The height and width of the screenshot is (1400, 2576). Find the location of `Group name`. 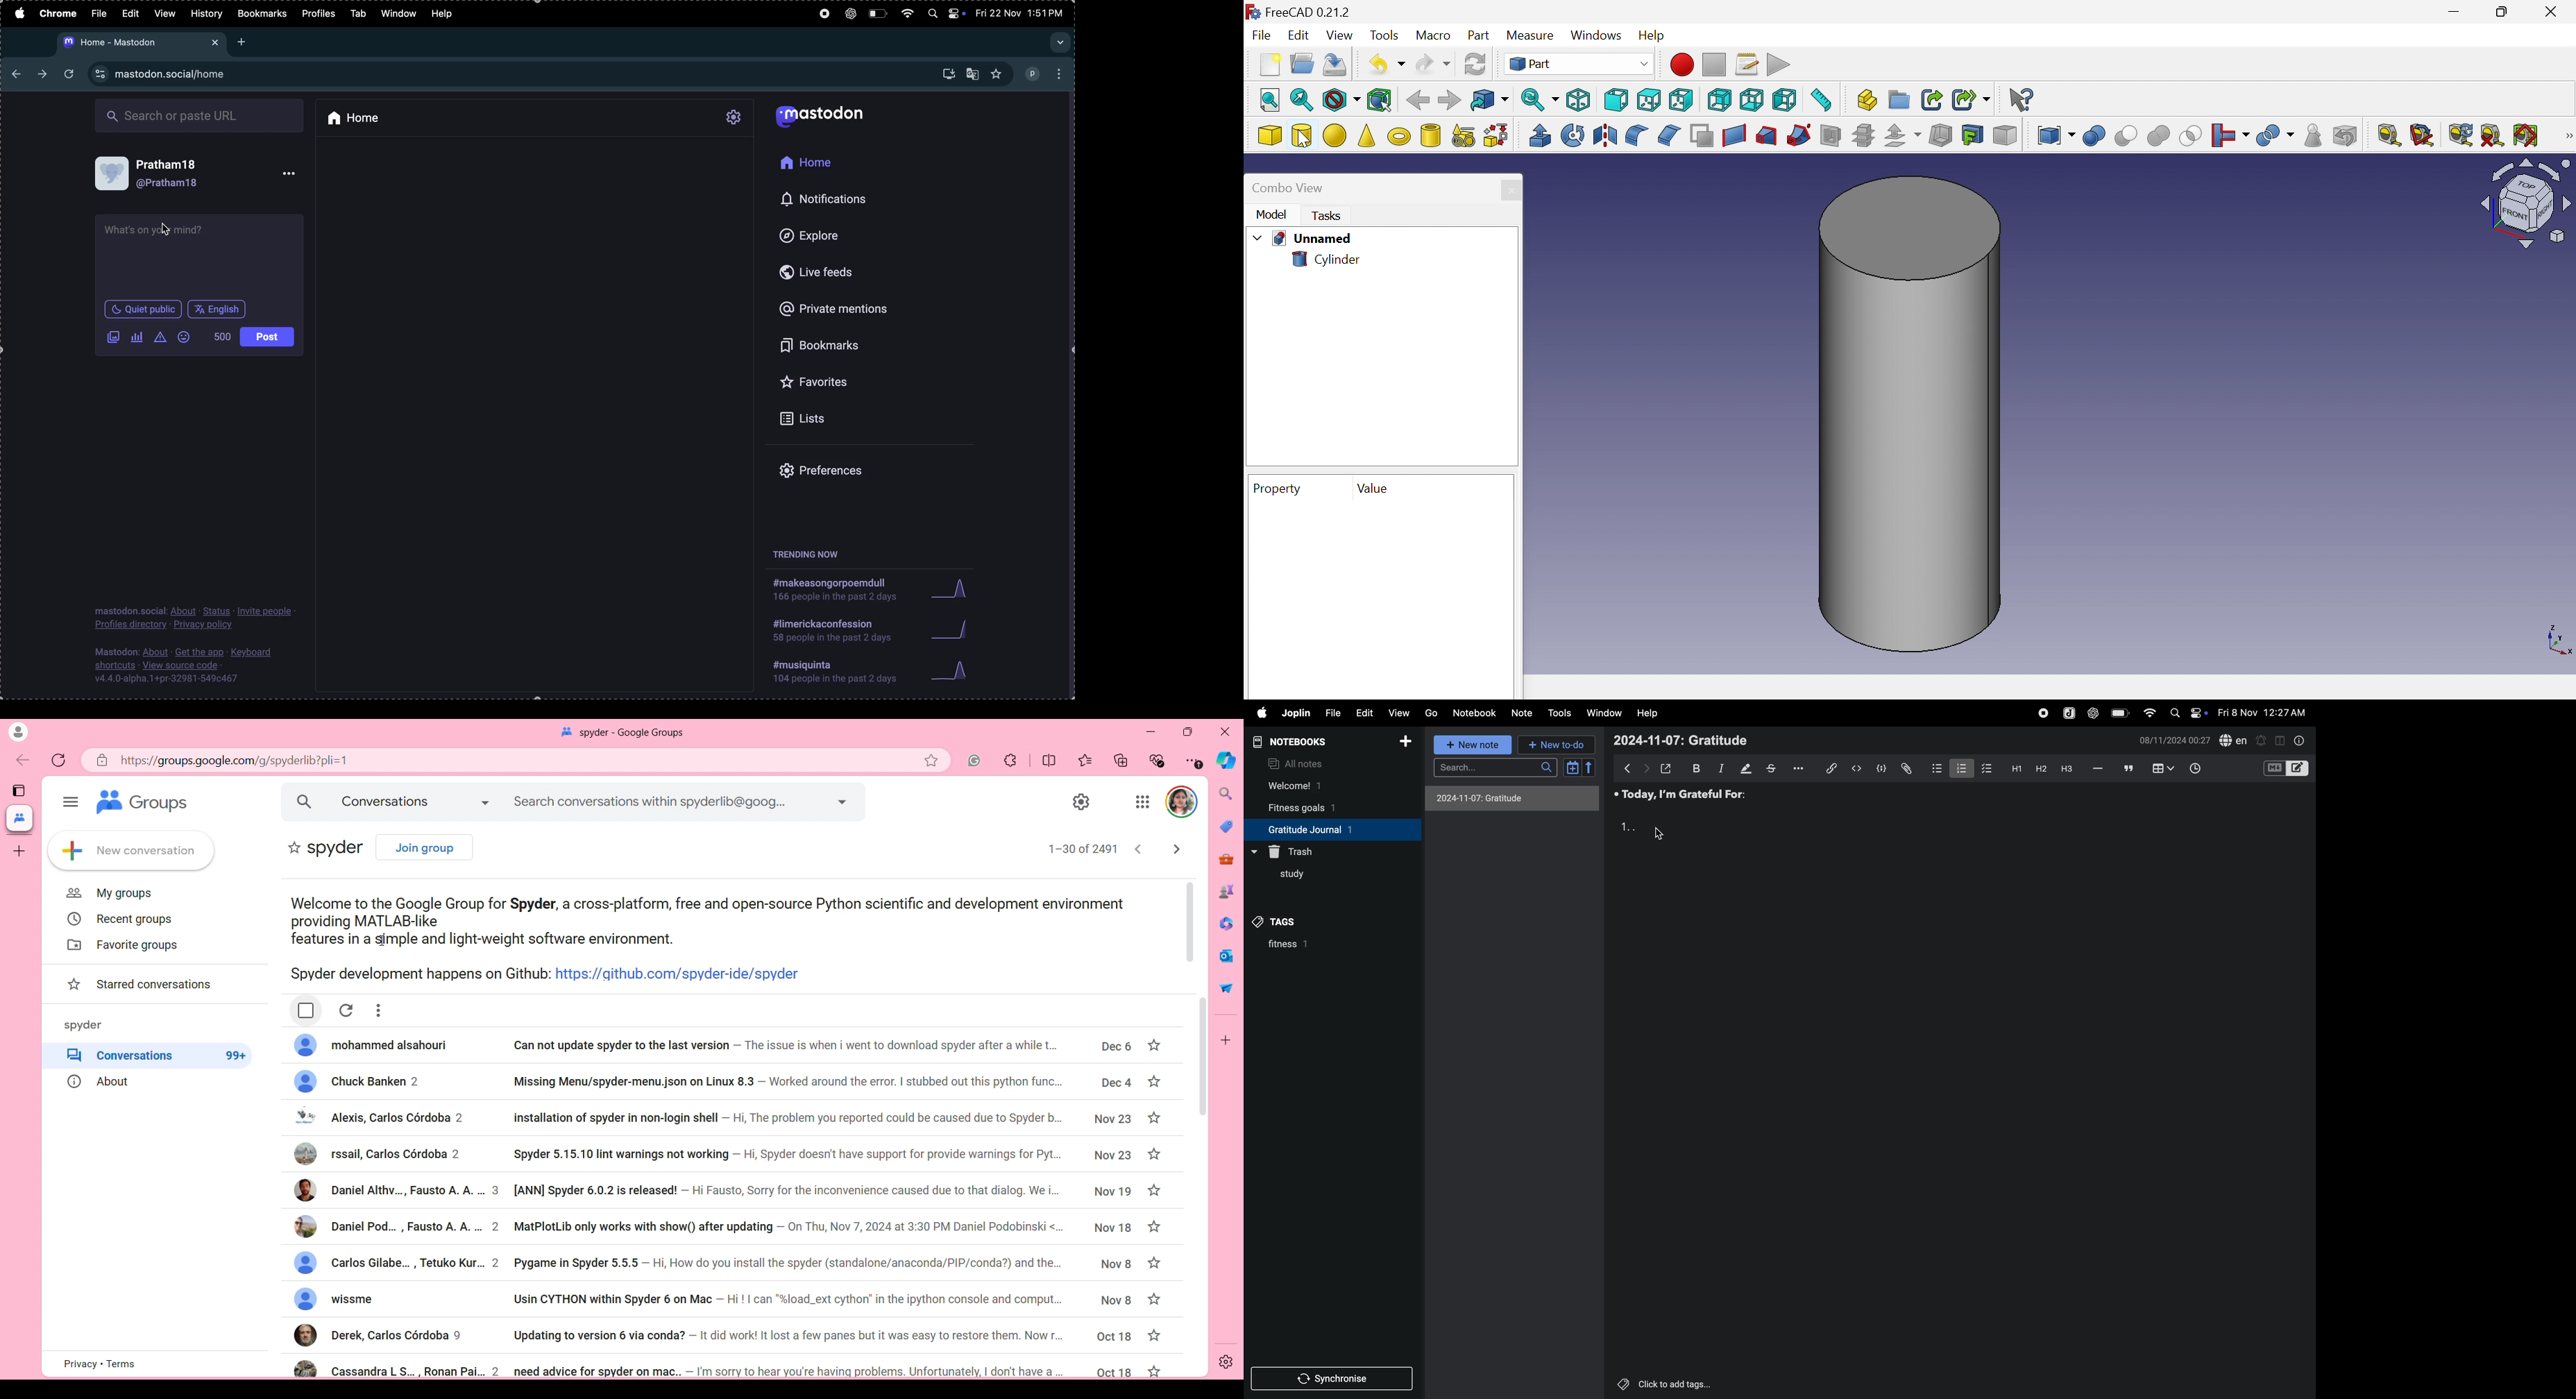

Group name is located at coordinates (336, 848).